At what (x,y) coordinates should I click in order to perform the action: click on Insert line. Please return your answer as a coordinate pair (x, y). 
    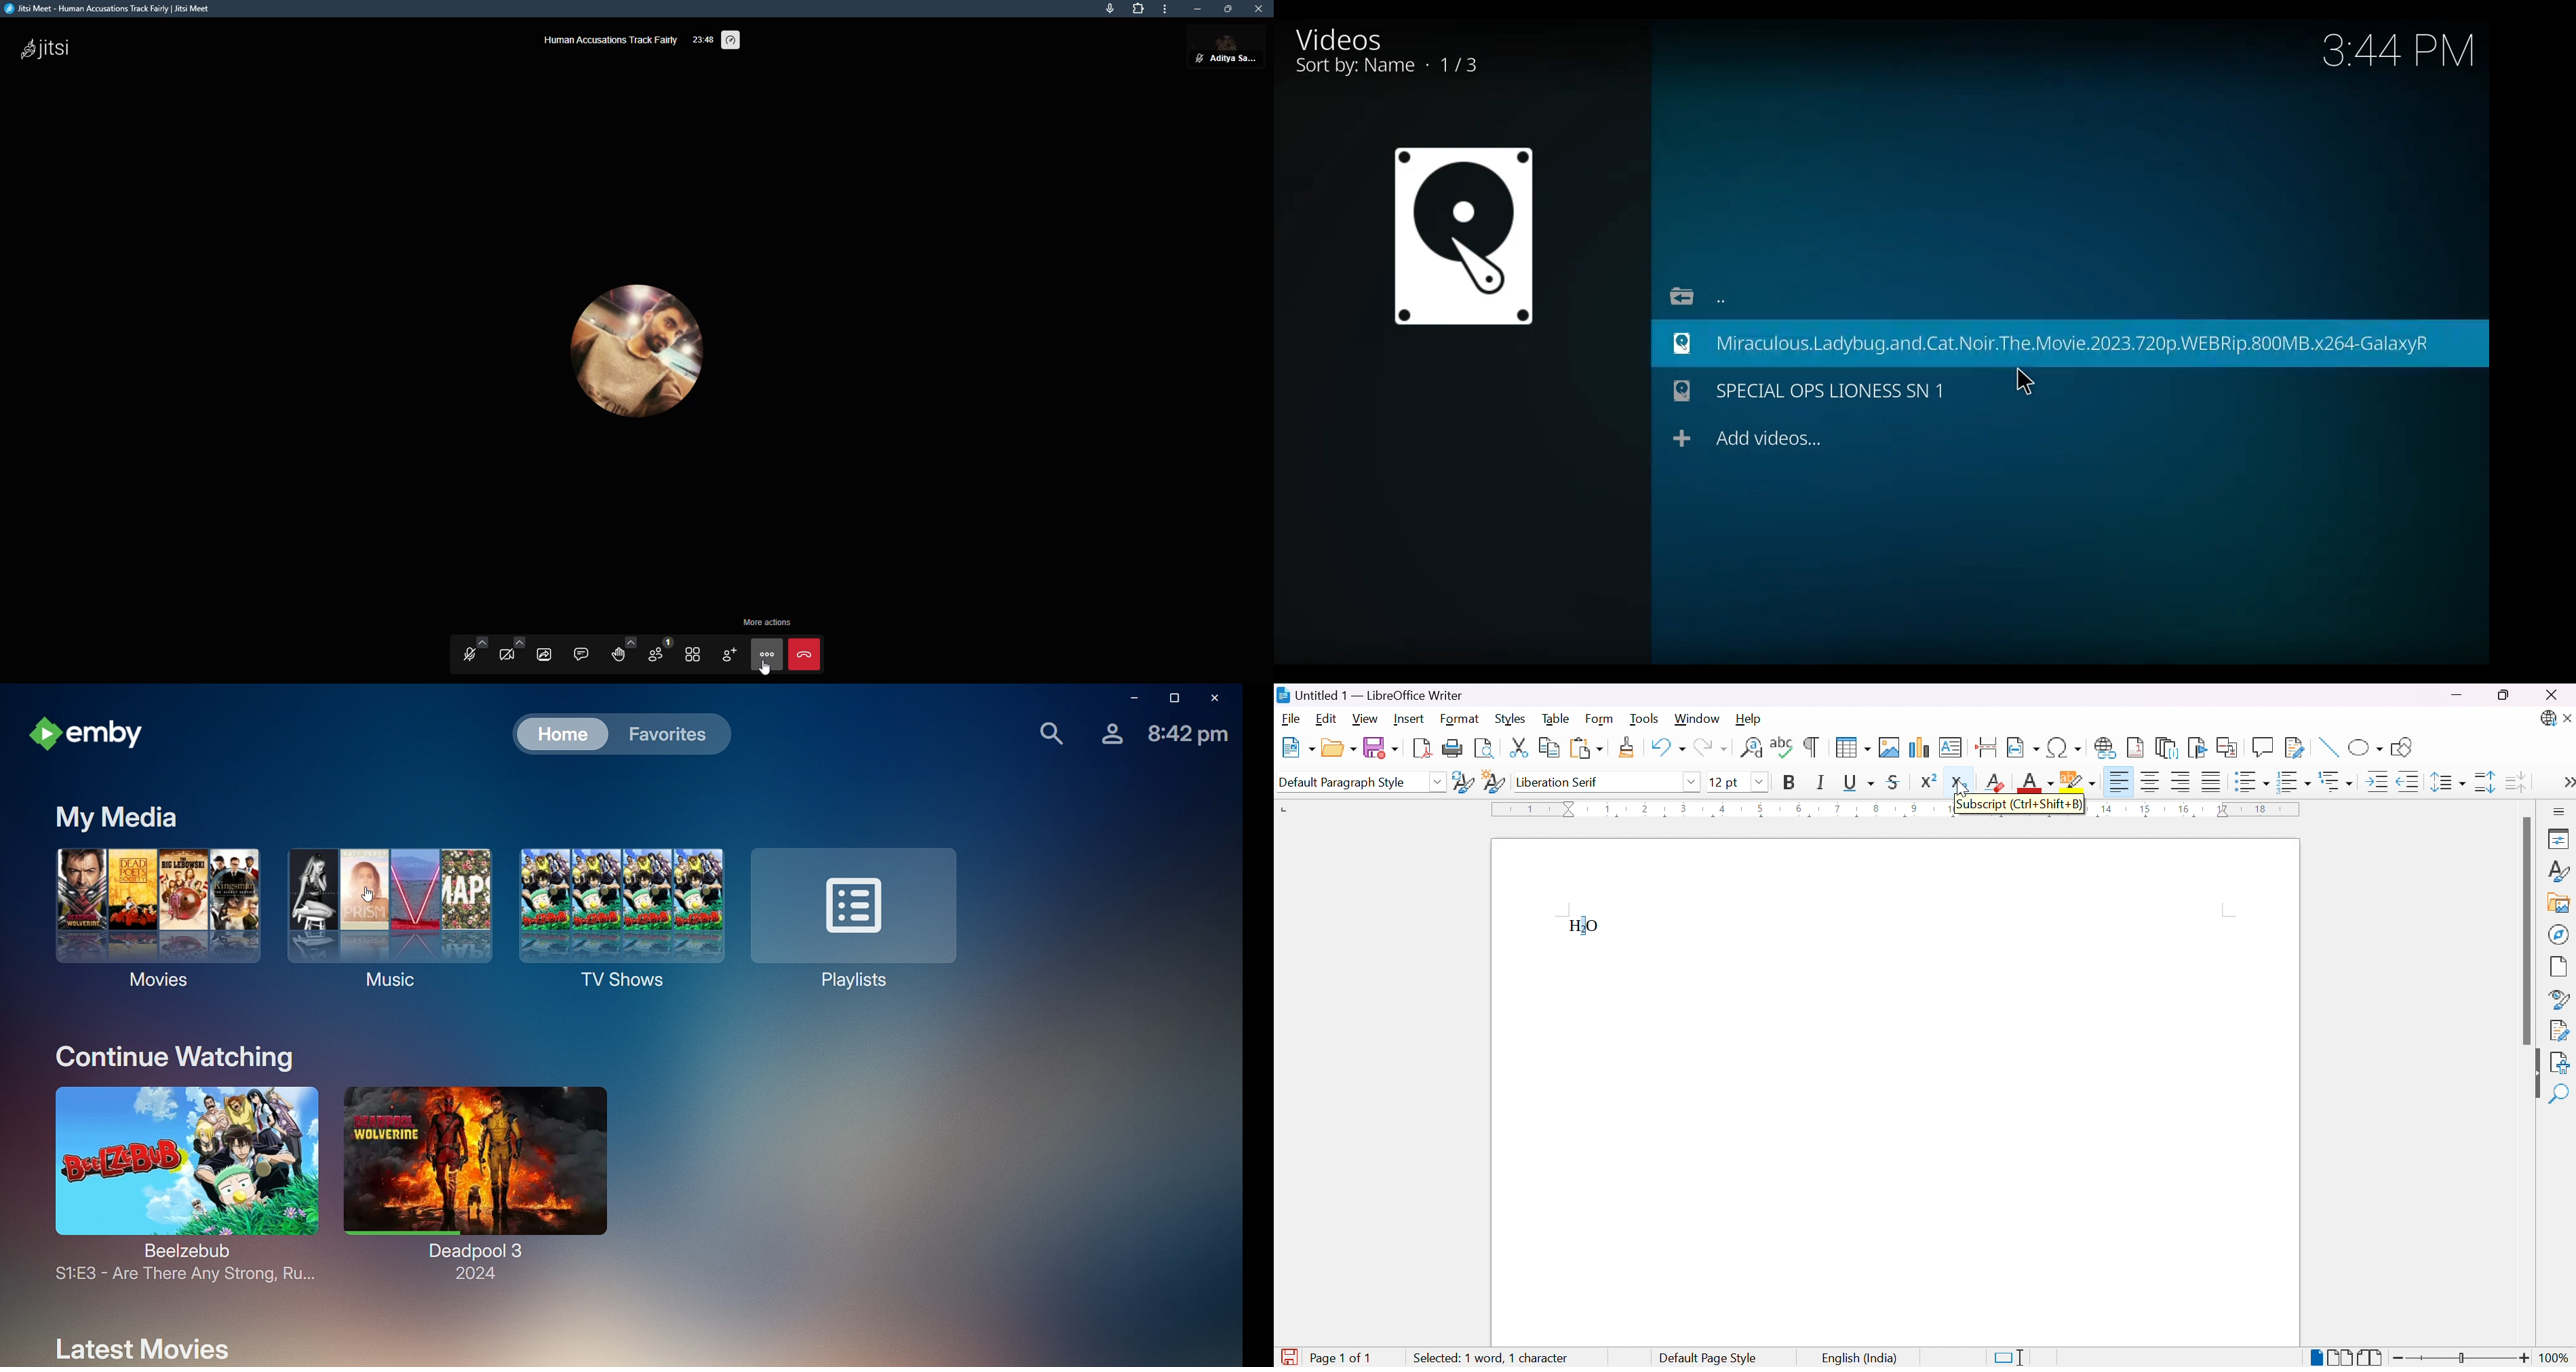
    Looking at the image, I should click on (2327, 749).